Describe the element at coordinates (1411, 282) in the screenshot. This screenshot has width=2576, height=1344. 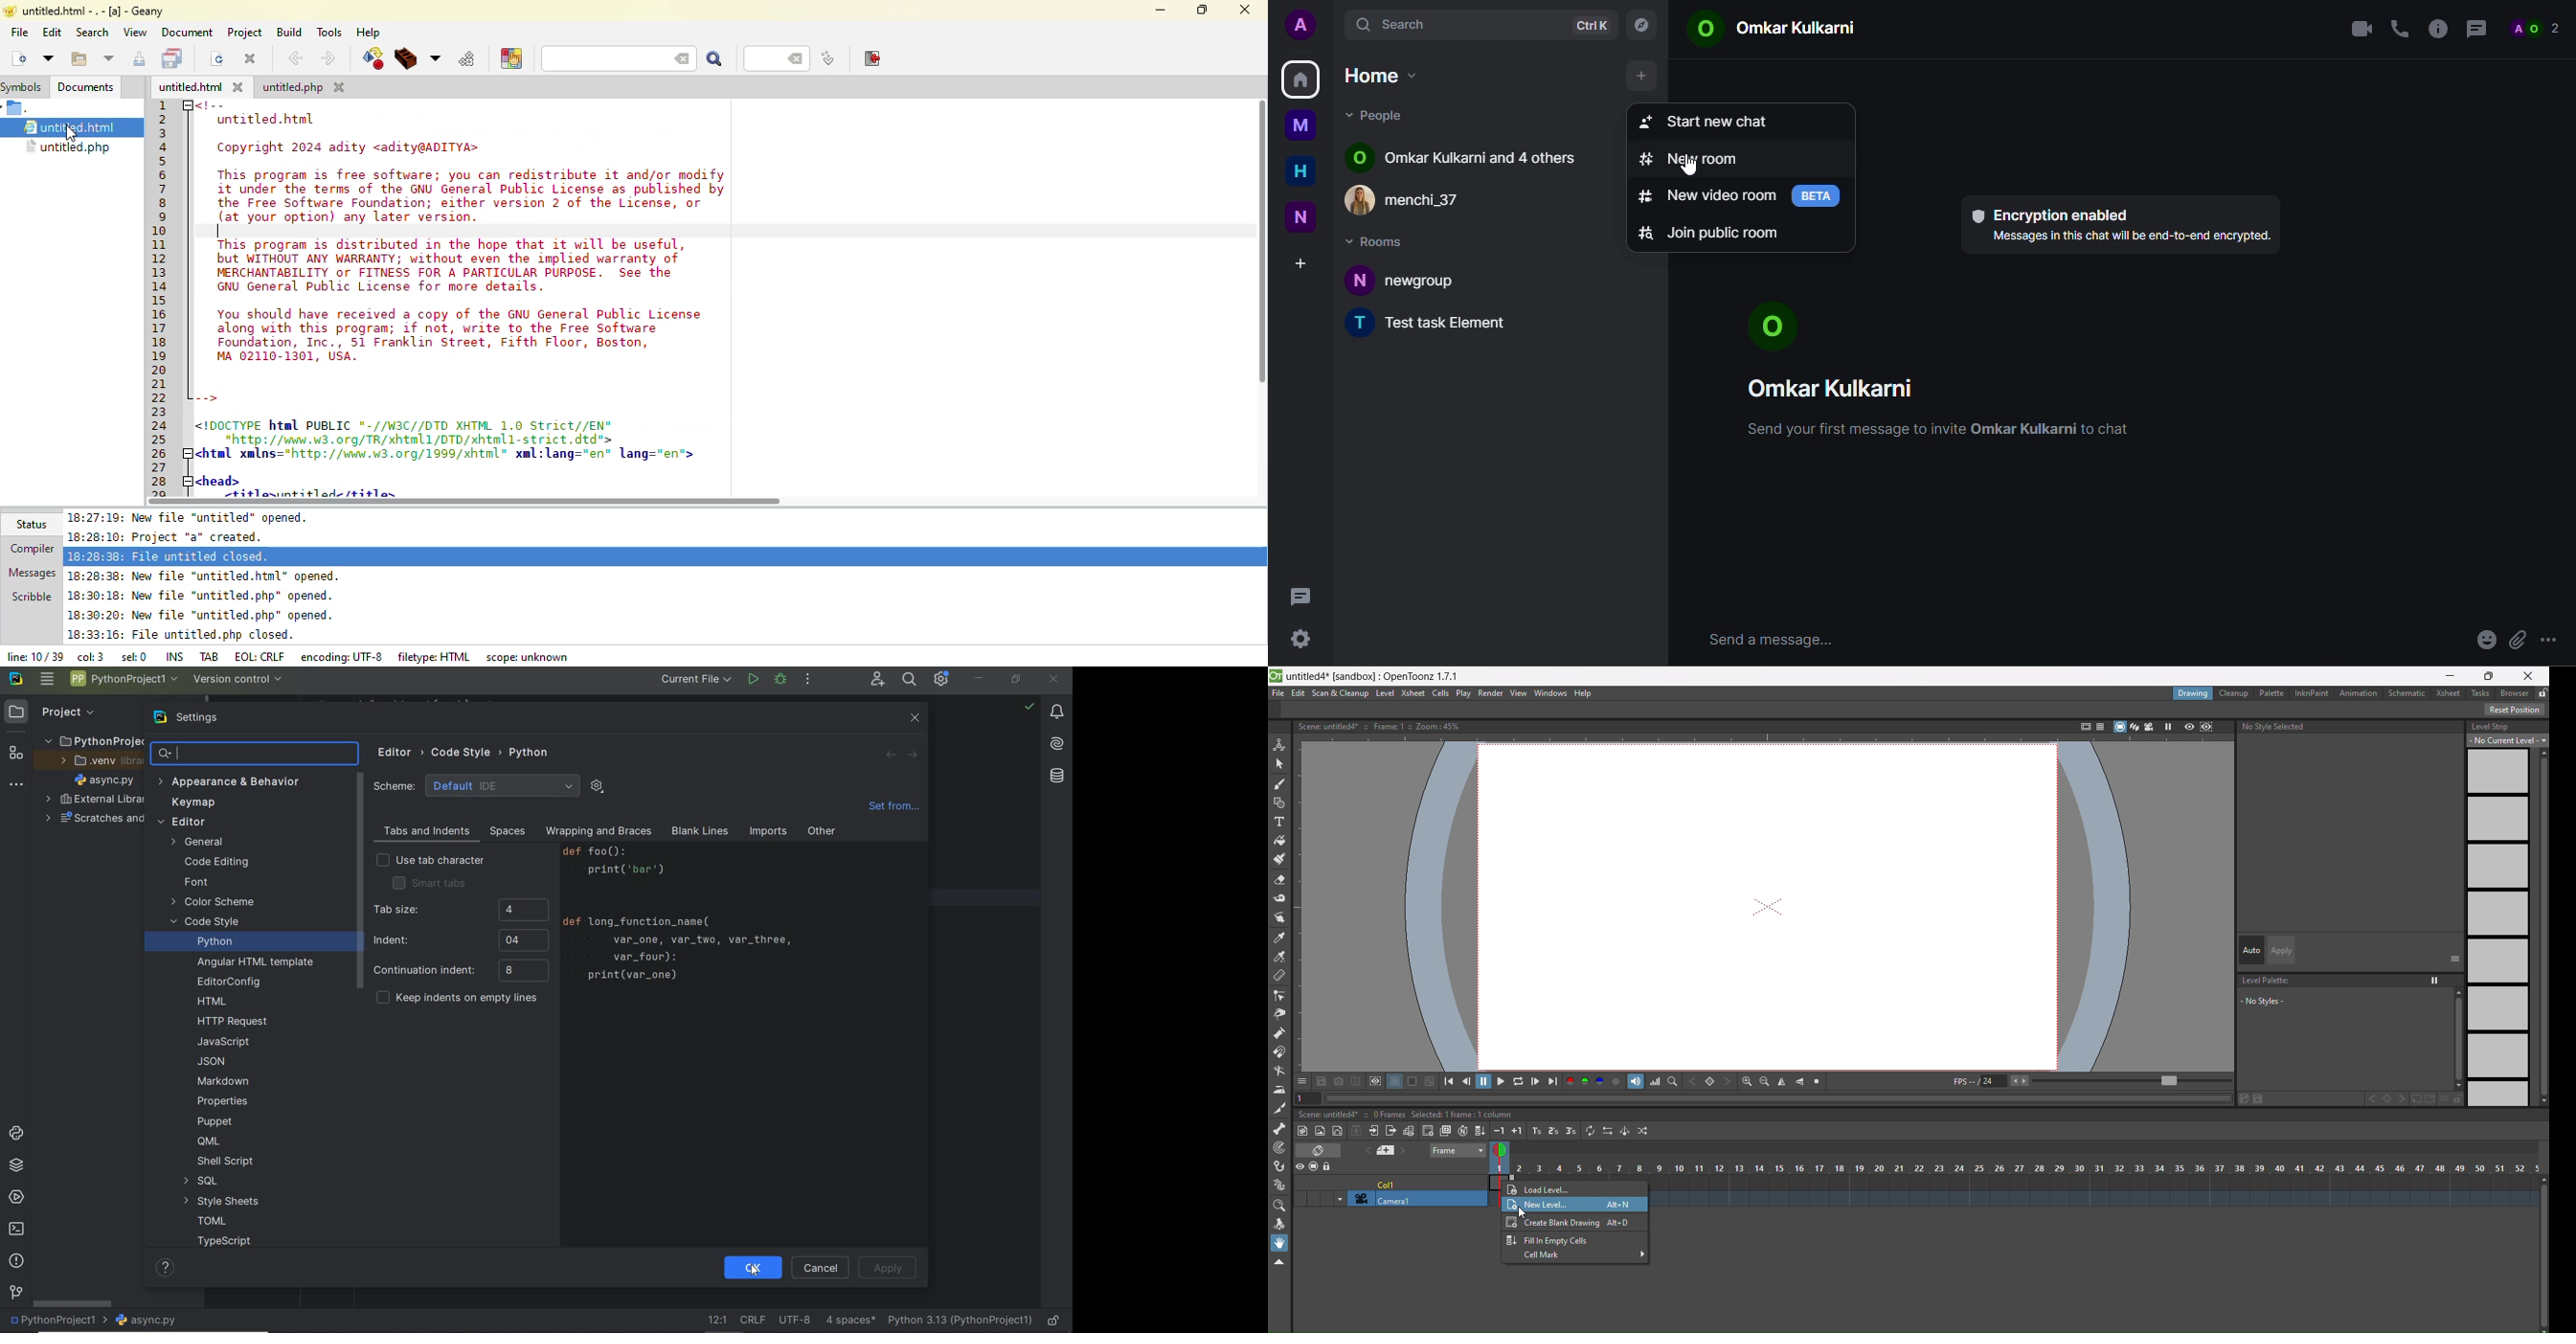
I see `N newgroup` at that location.